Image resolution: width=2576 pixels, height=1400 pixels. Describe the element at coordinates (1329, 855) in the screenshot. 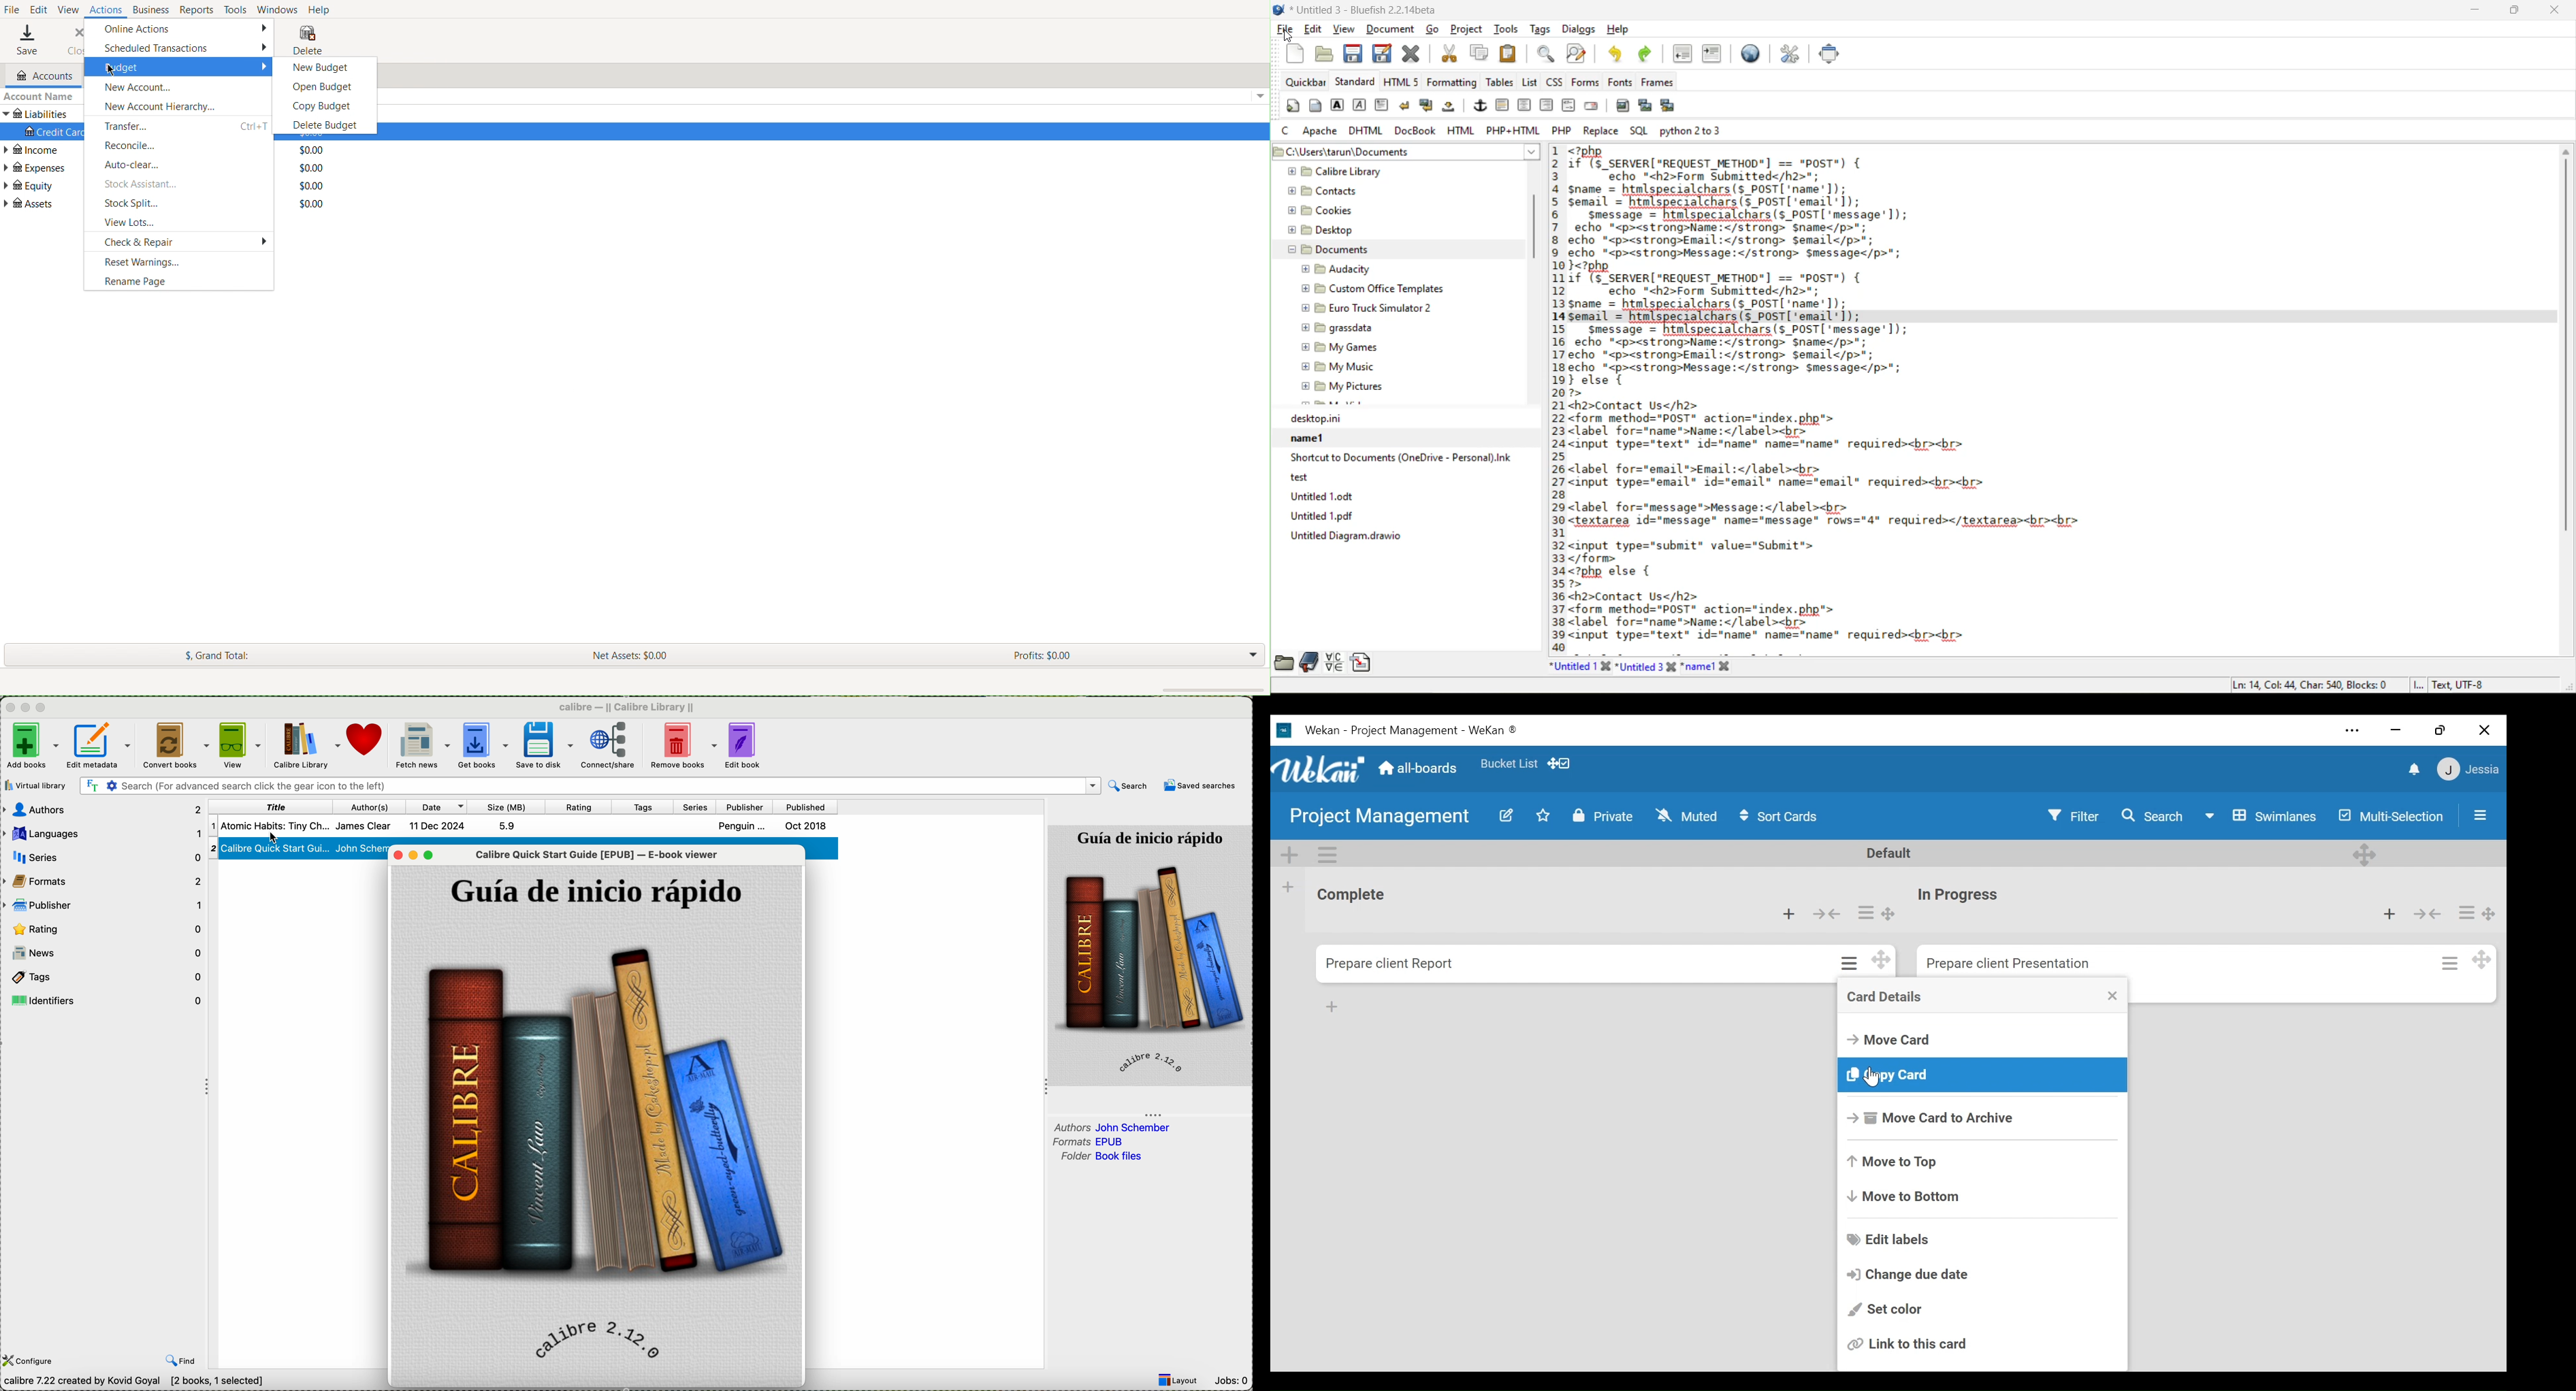

I see `Swimlane Actions` at that location.